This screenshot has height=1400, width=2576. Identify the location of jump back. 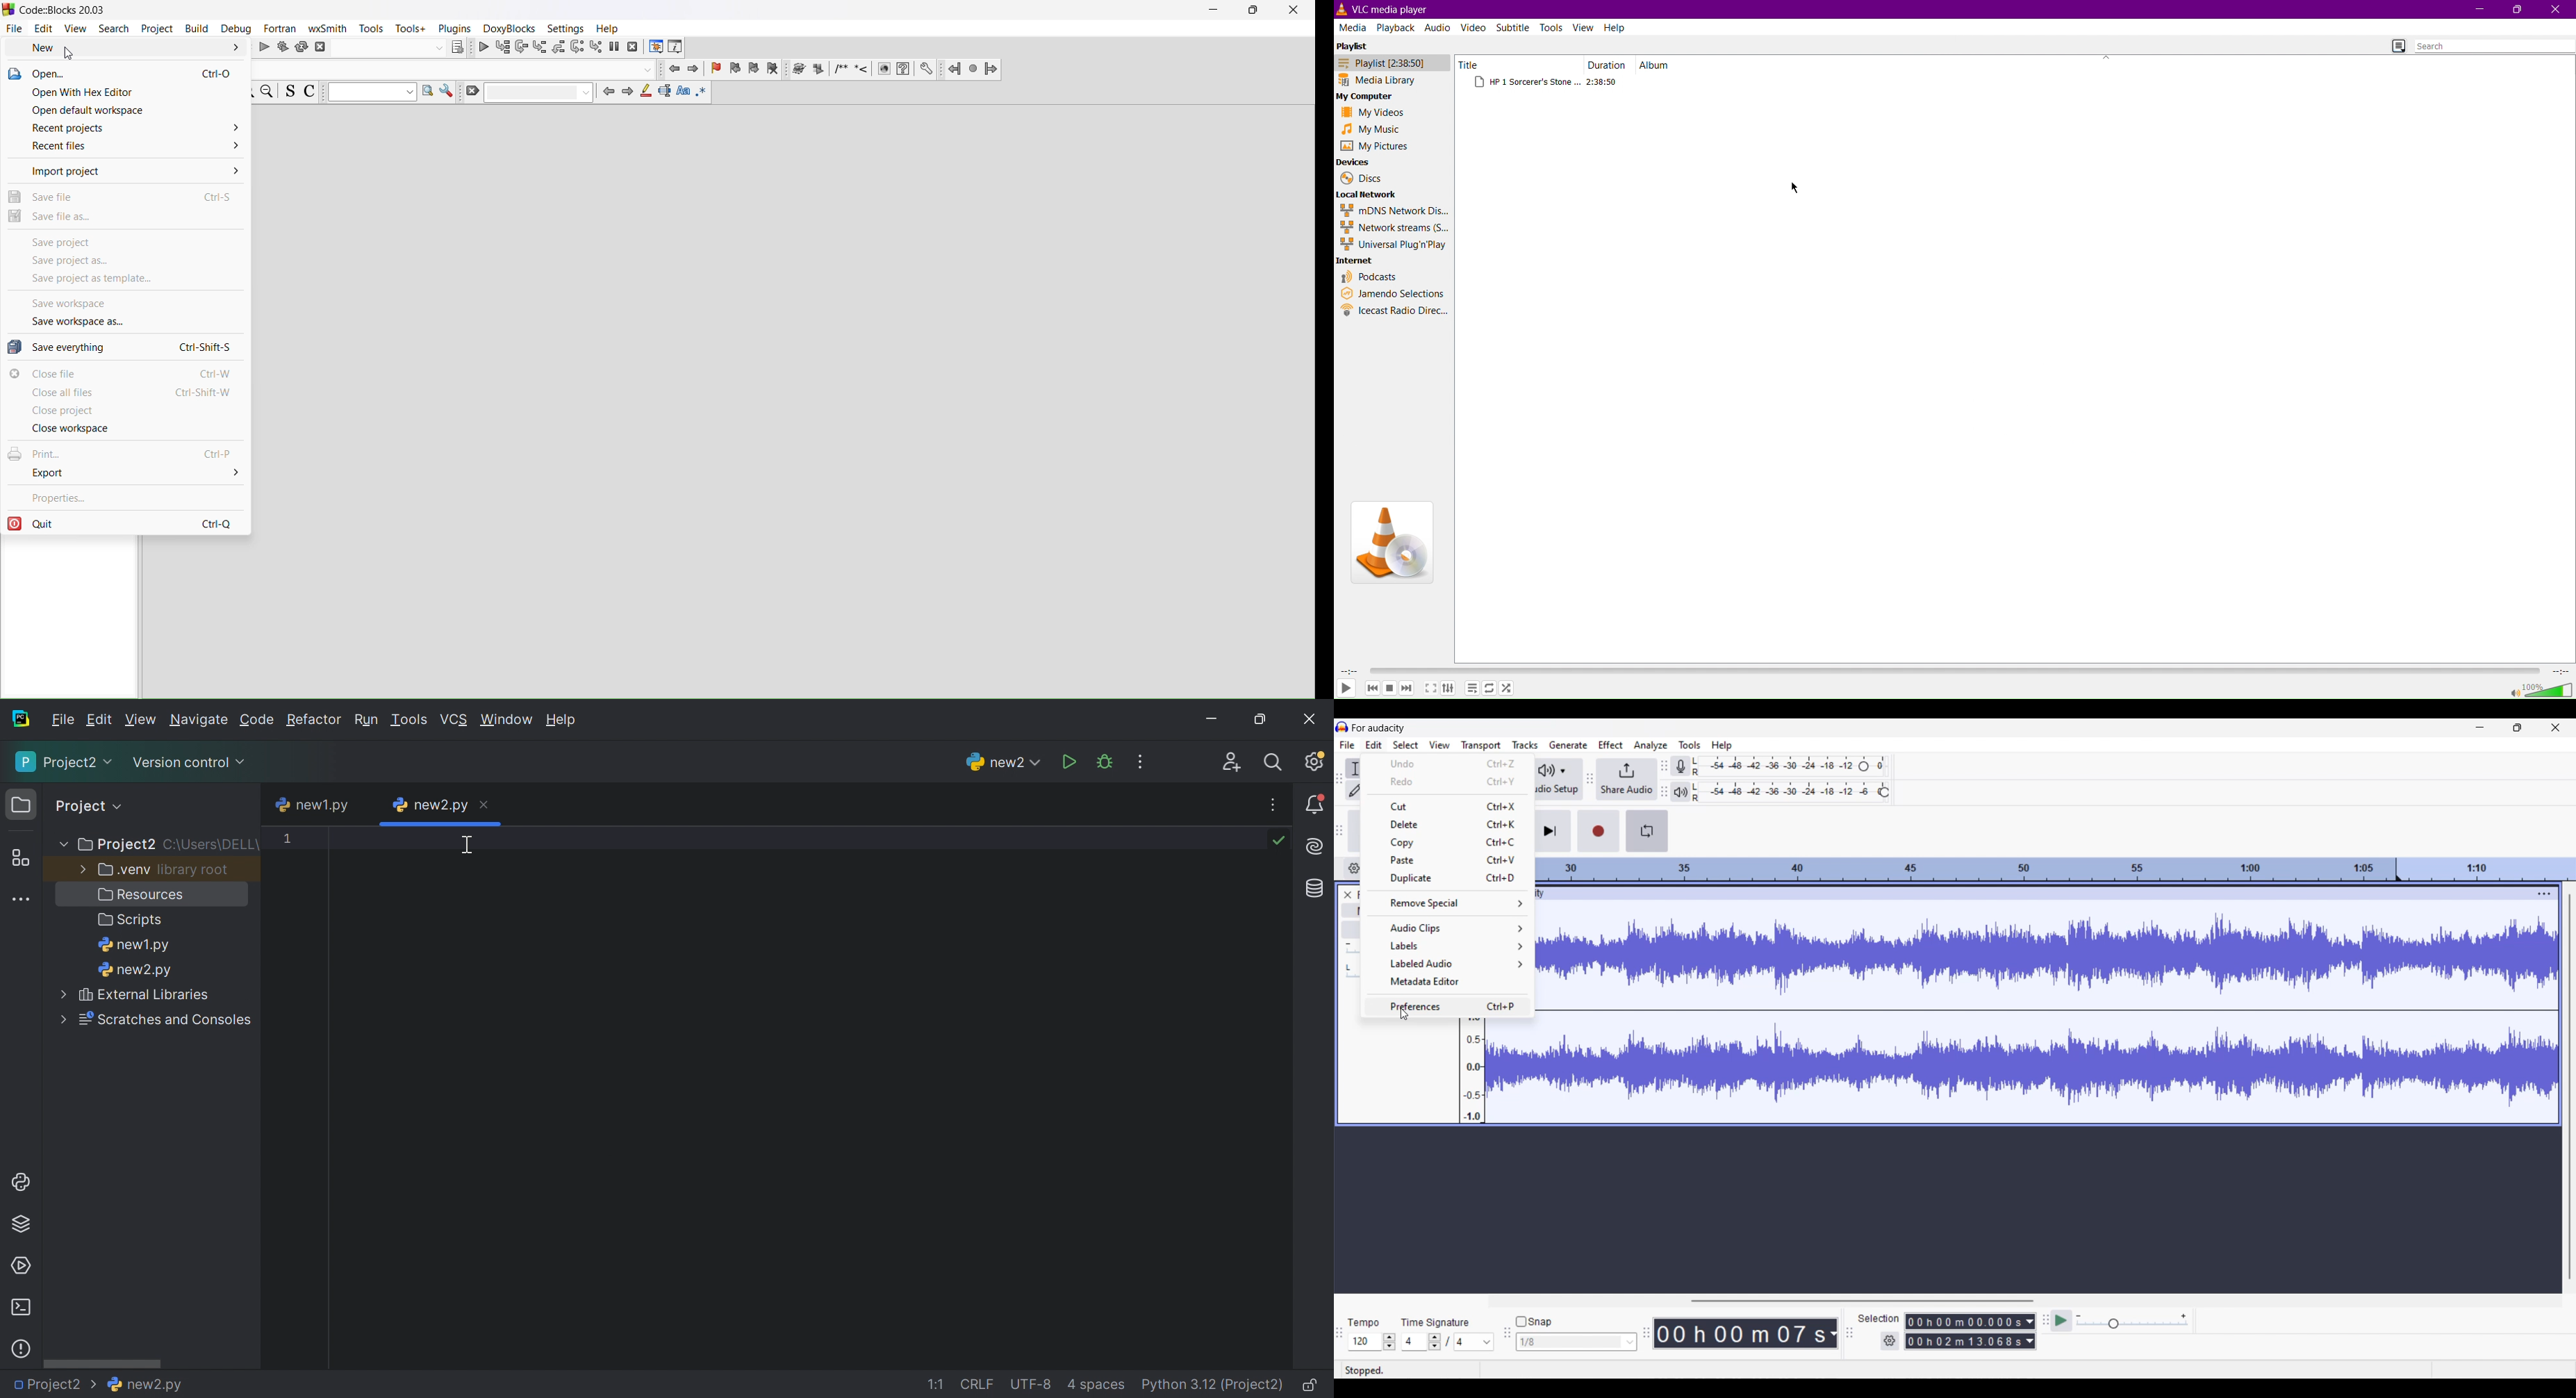
(673, 67).